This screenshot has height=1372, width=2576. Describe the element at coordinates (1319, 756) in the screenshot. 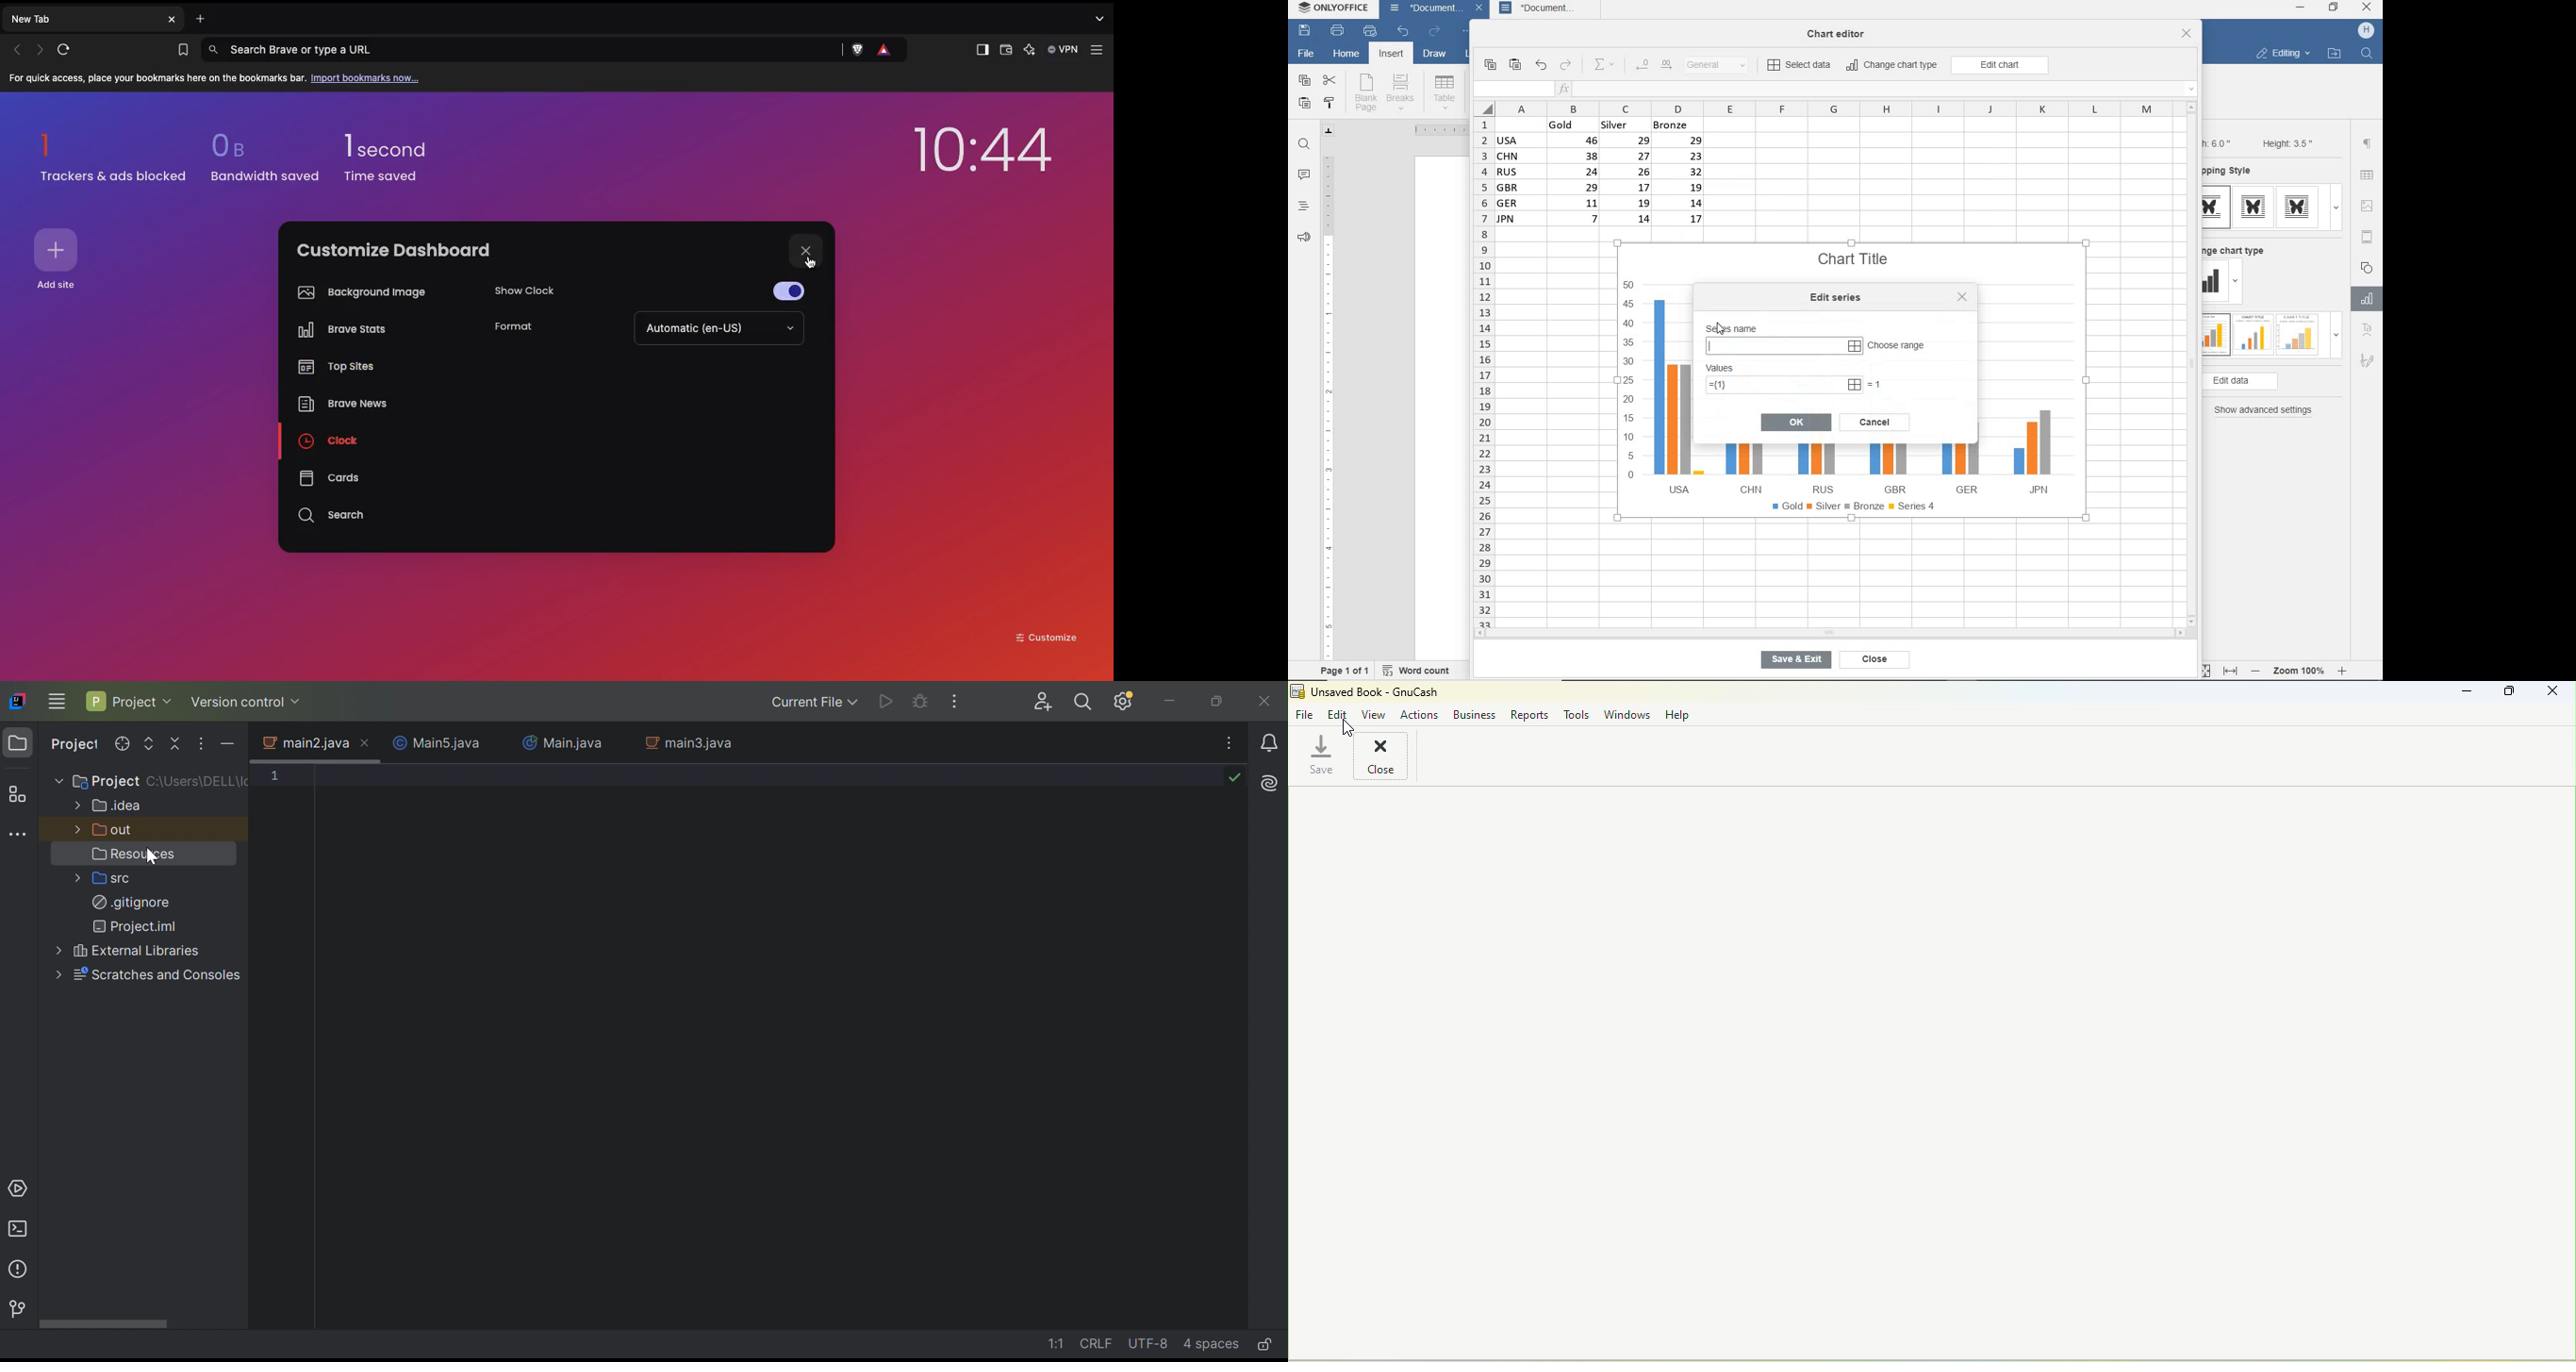

I see `Save` at that location.